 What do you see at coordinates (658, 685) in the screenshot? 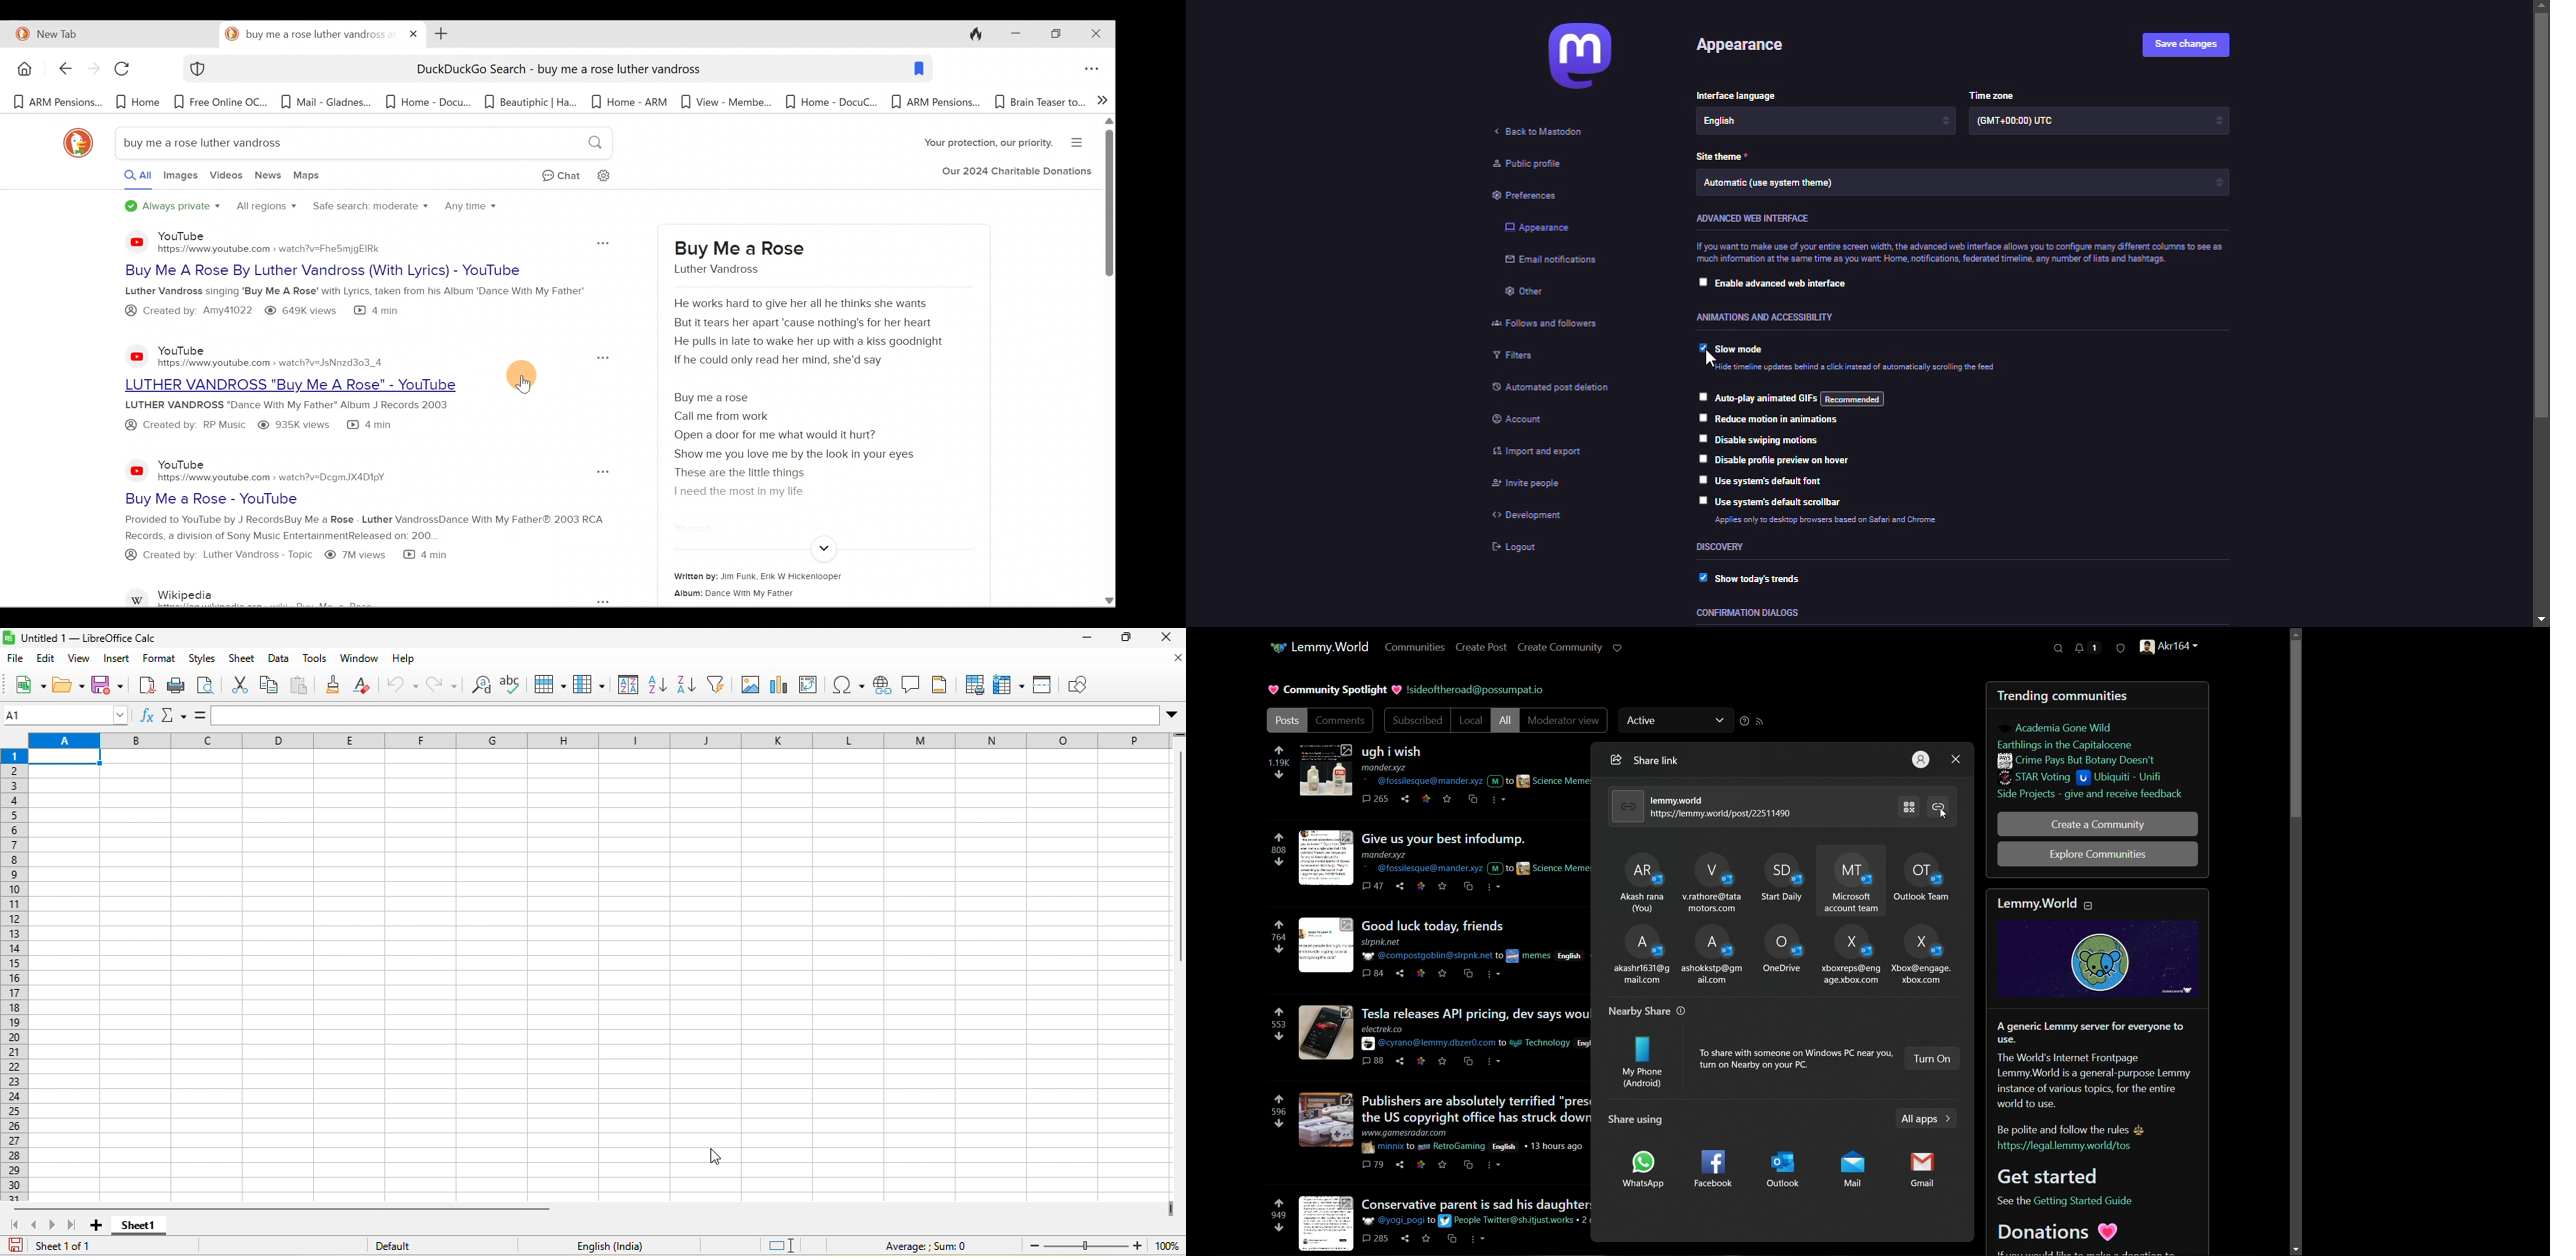
I see `sort ascending` at bounding box center [658, 685].